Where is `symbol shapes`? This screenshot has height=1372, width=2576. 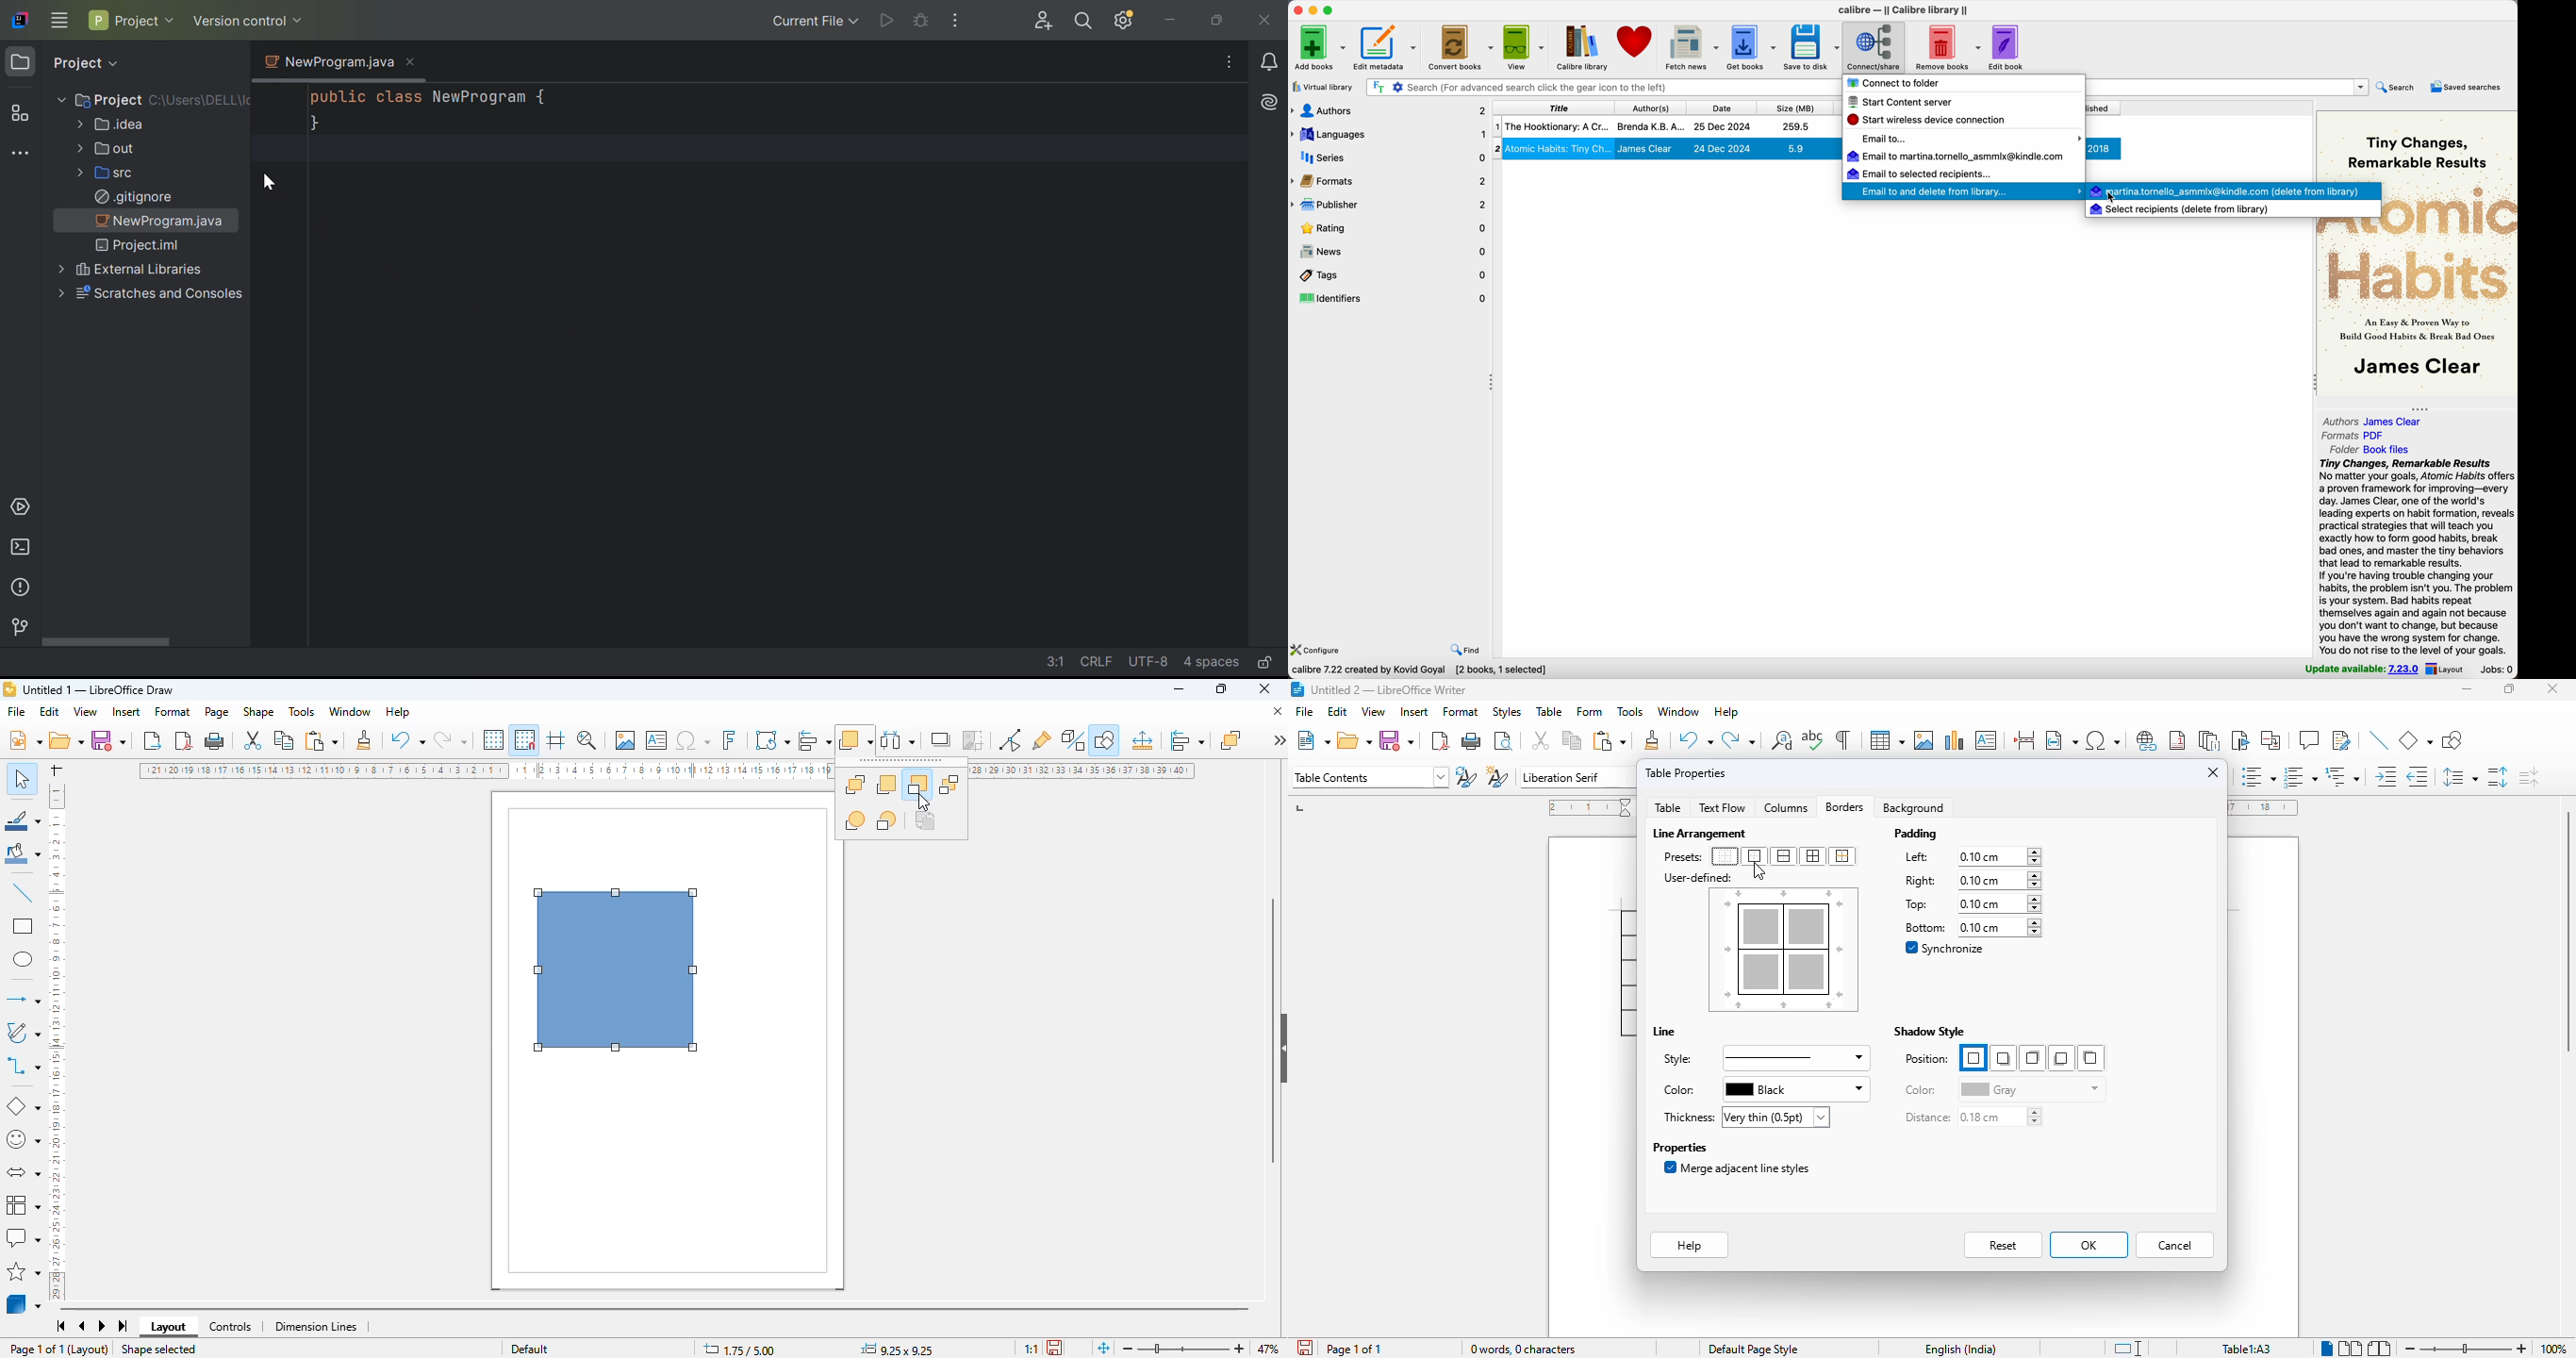
symbol shapes is located at coordinates (23, 1140).